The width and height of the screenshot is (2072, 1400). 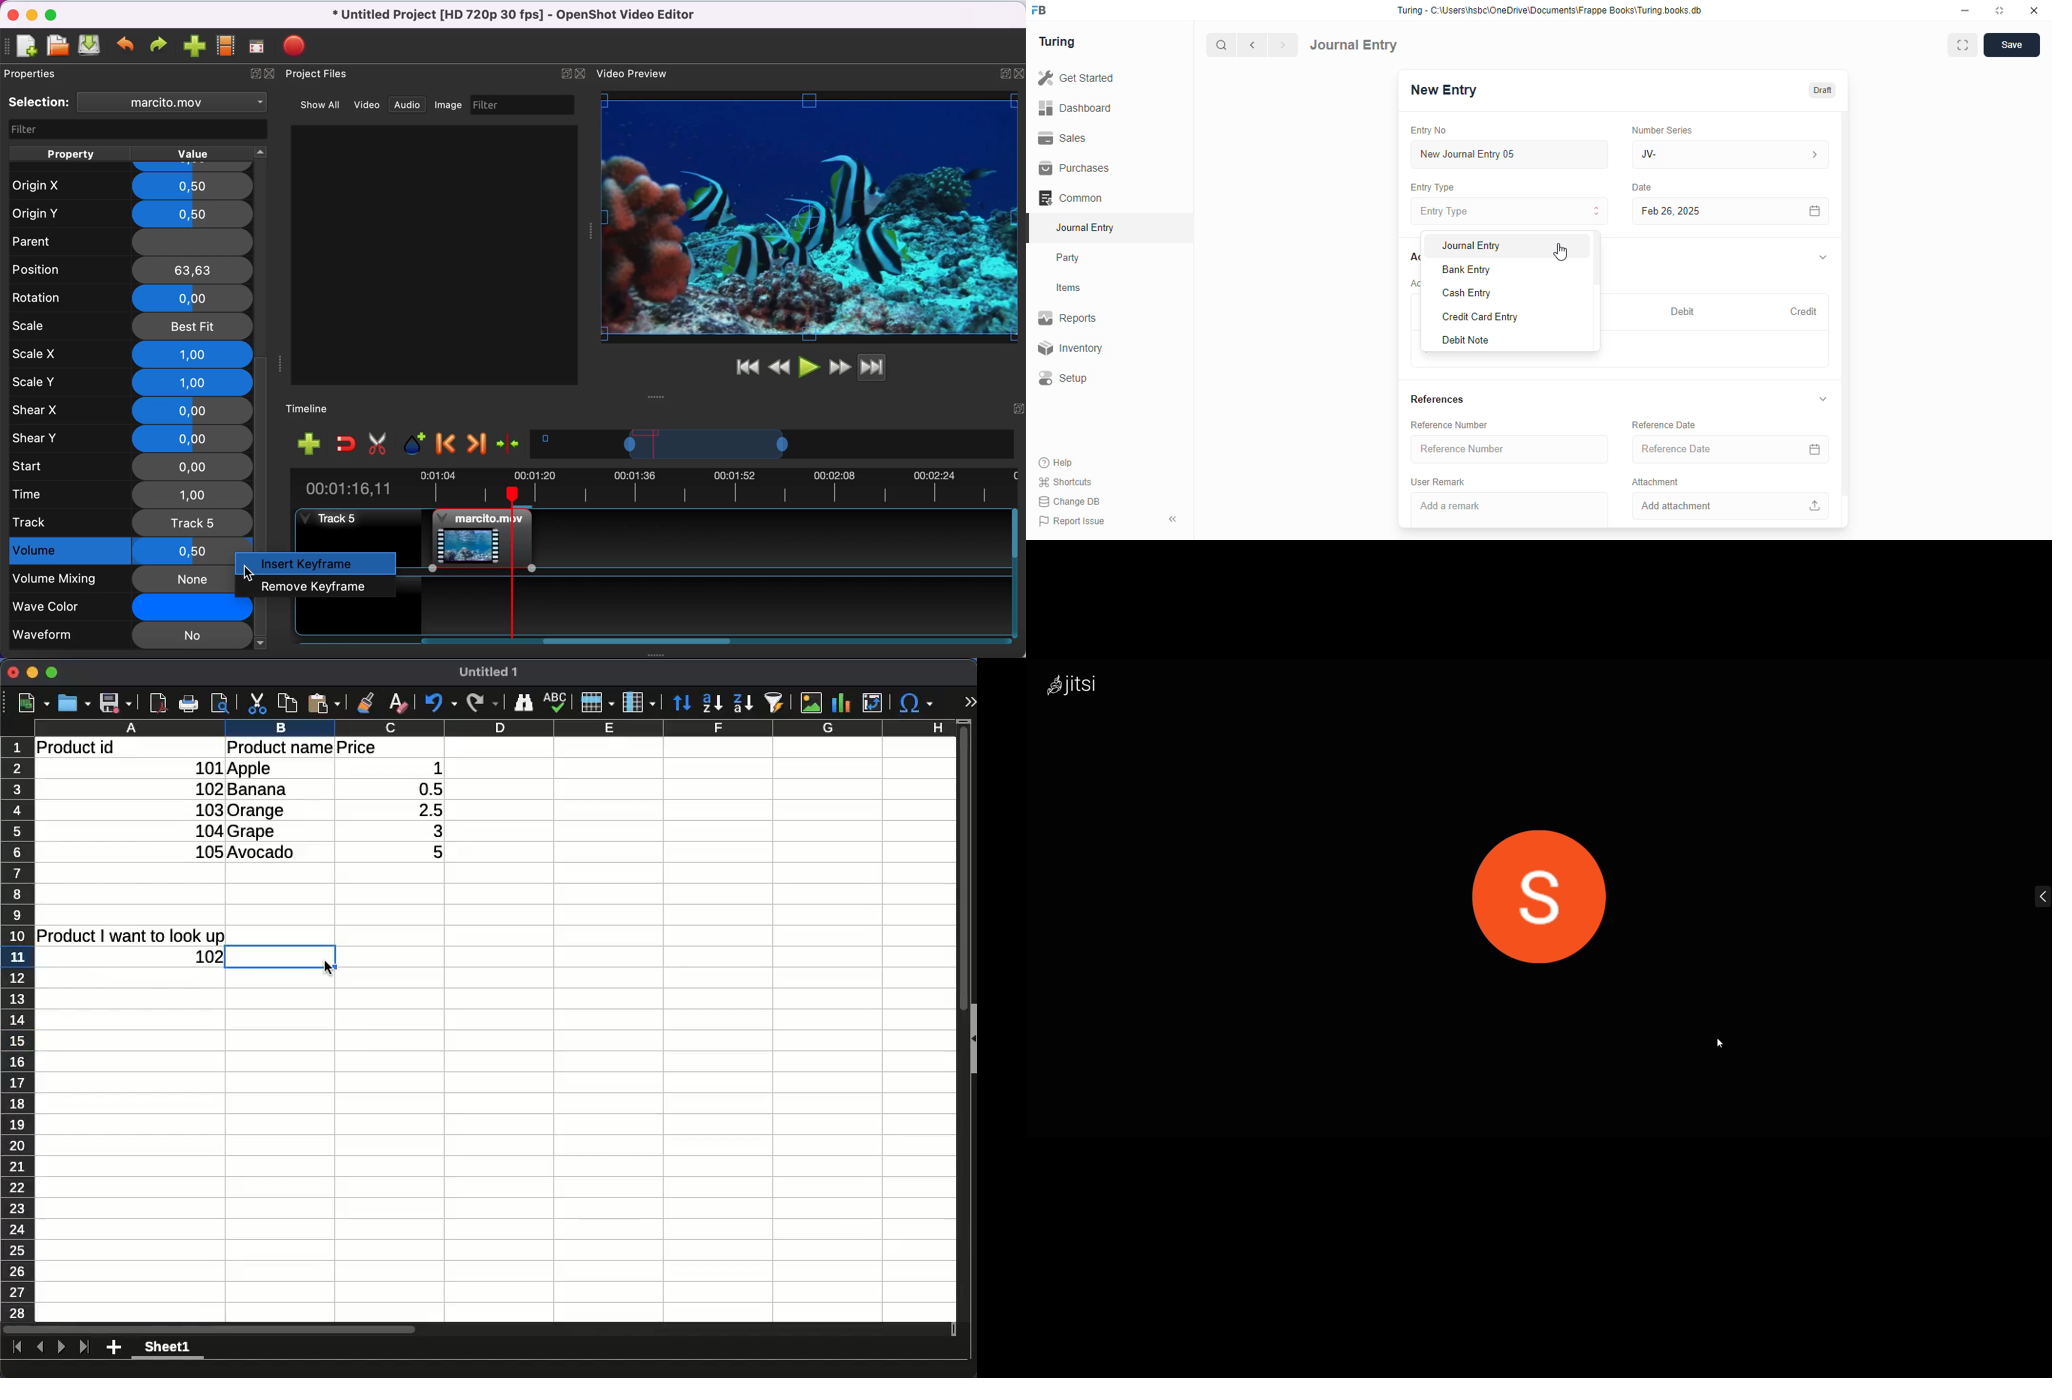 I want to click on user remark, so click(x=1438, y=482).